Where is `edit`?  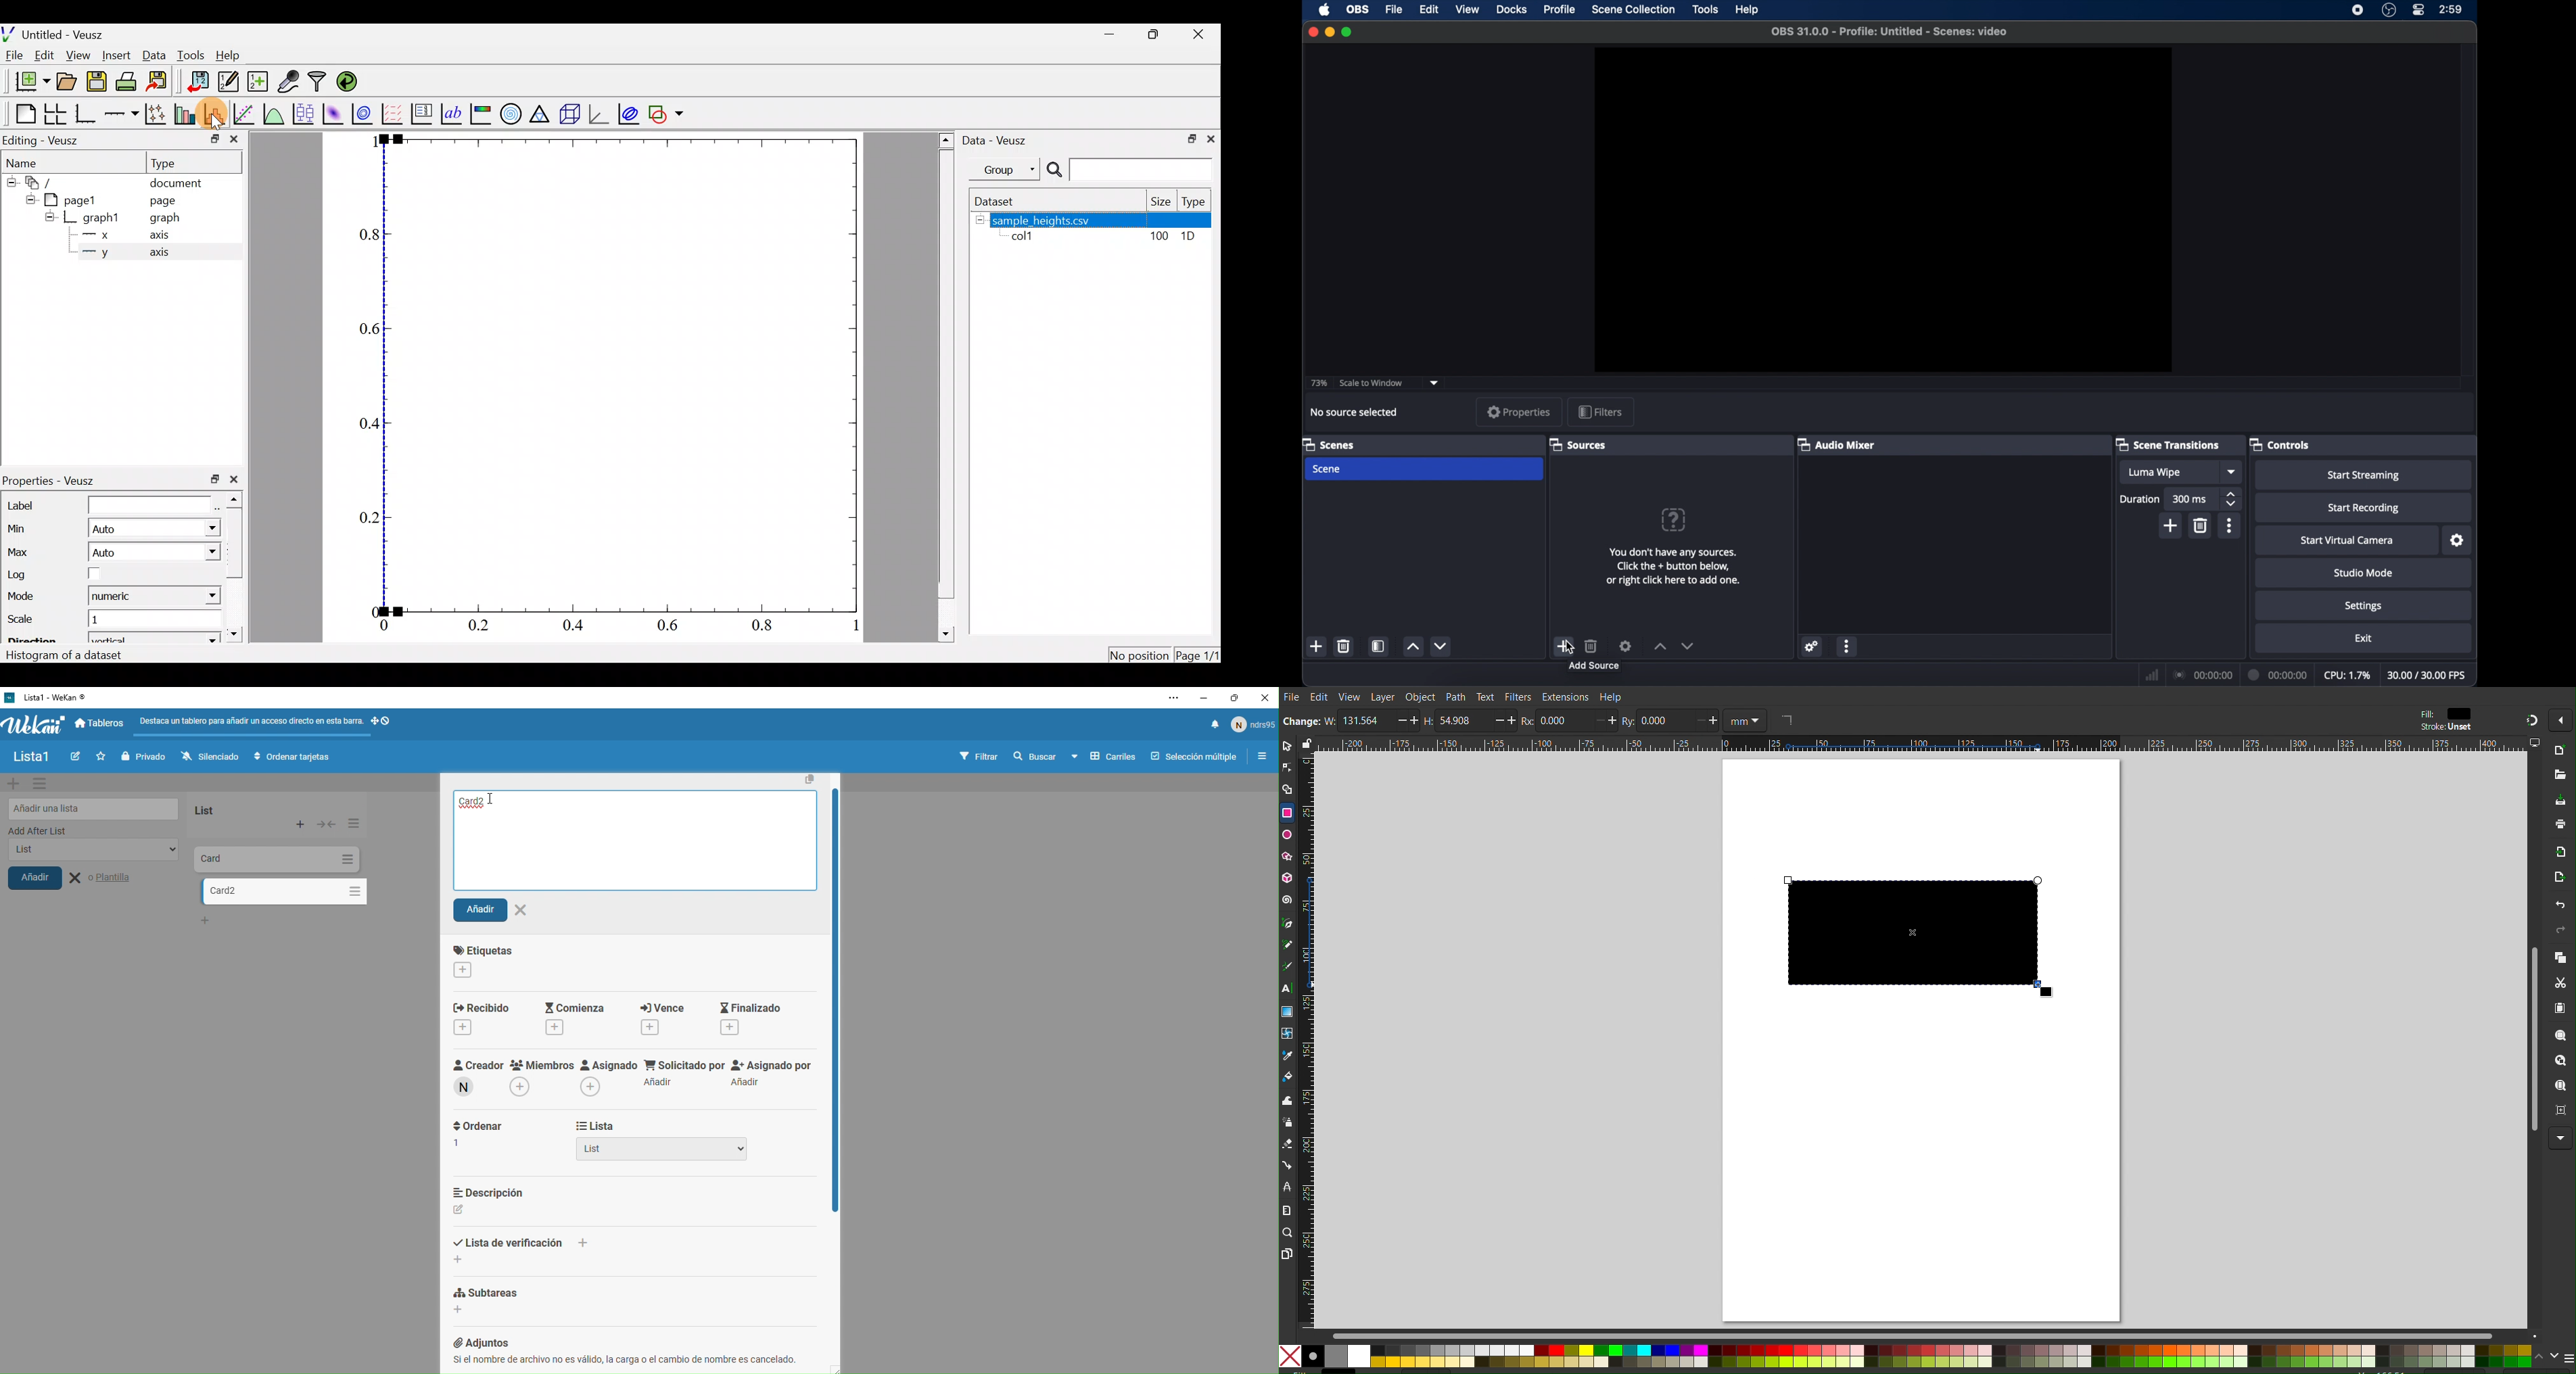
edit is located at coordinates (1429, 10).